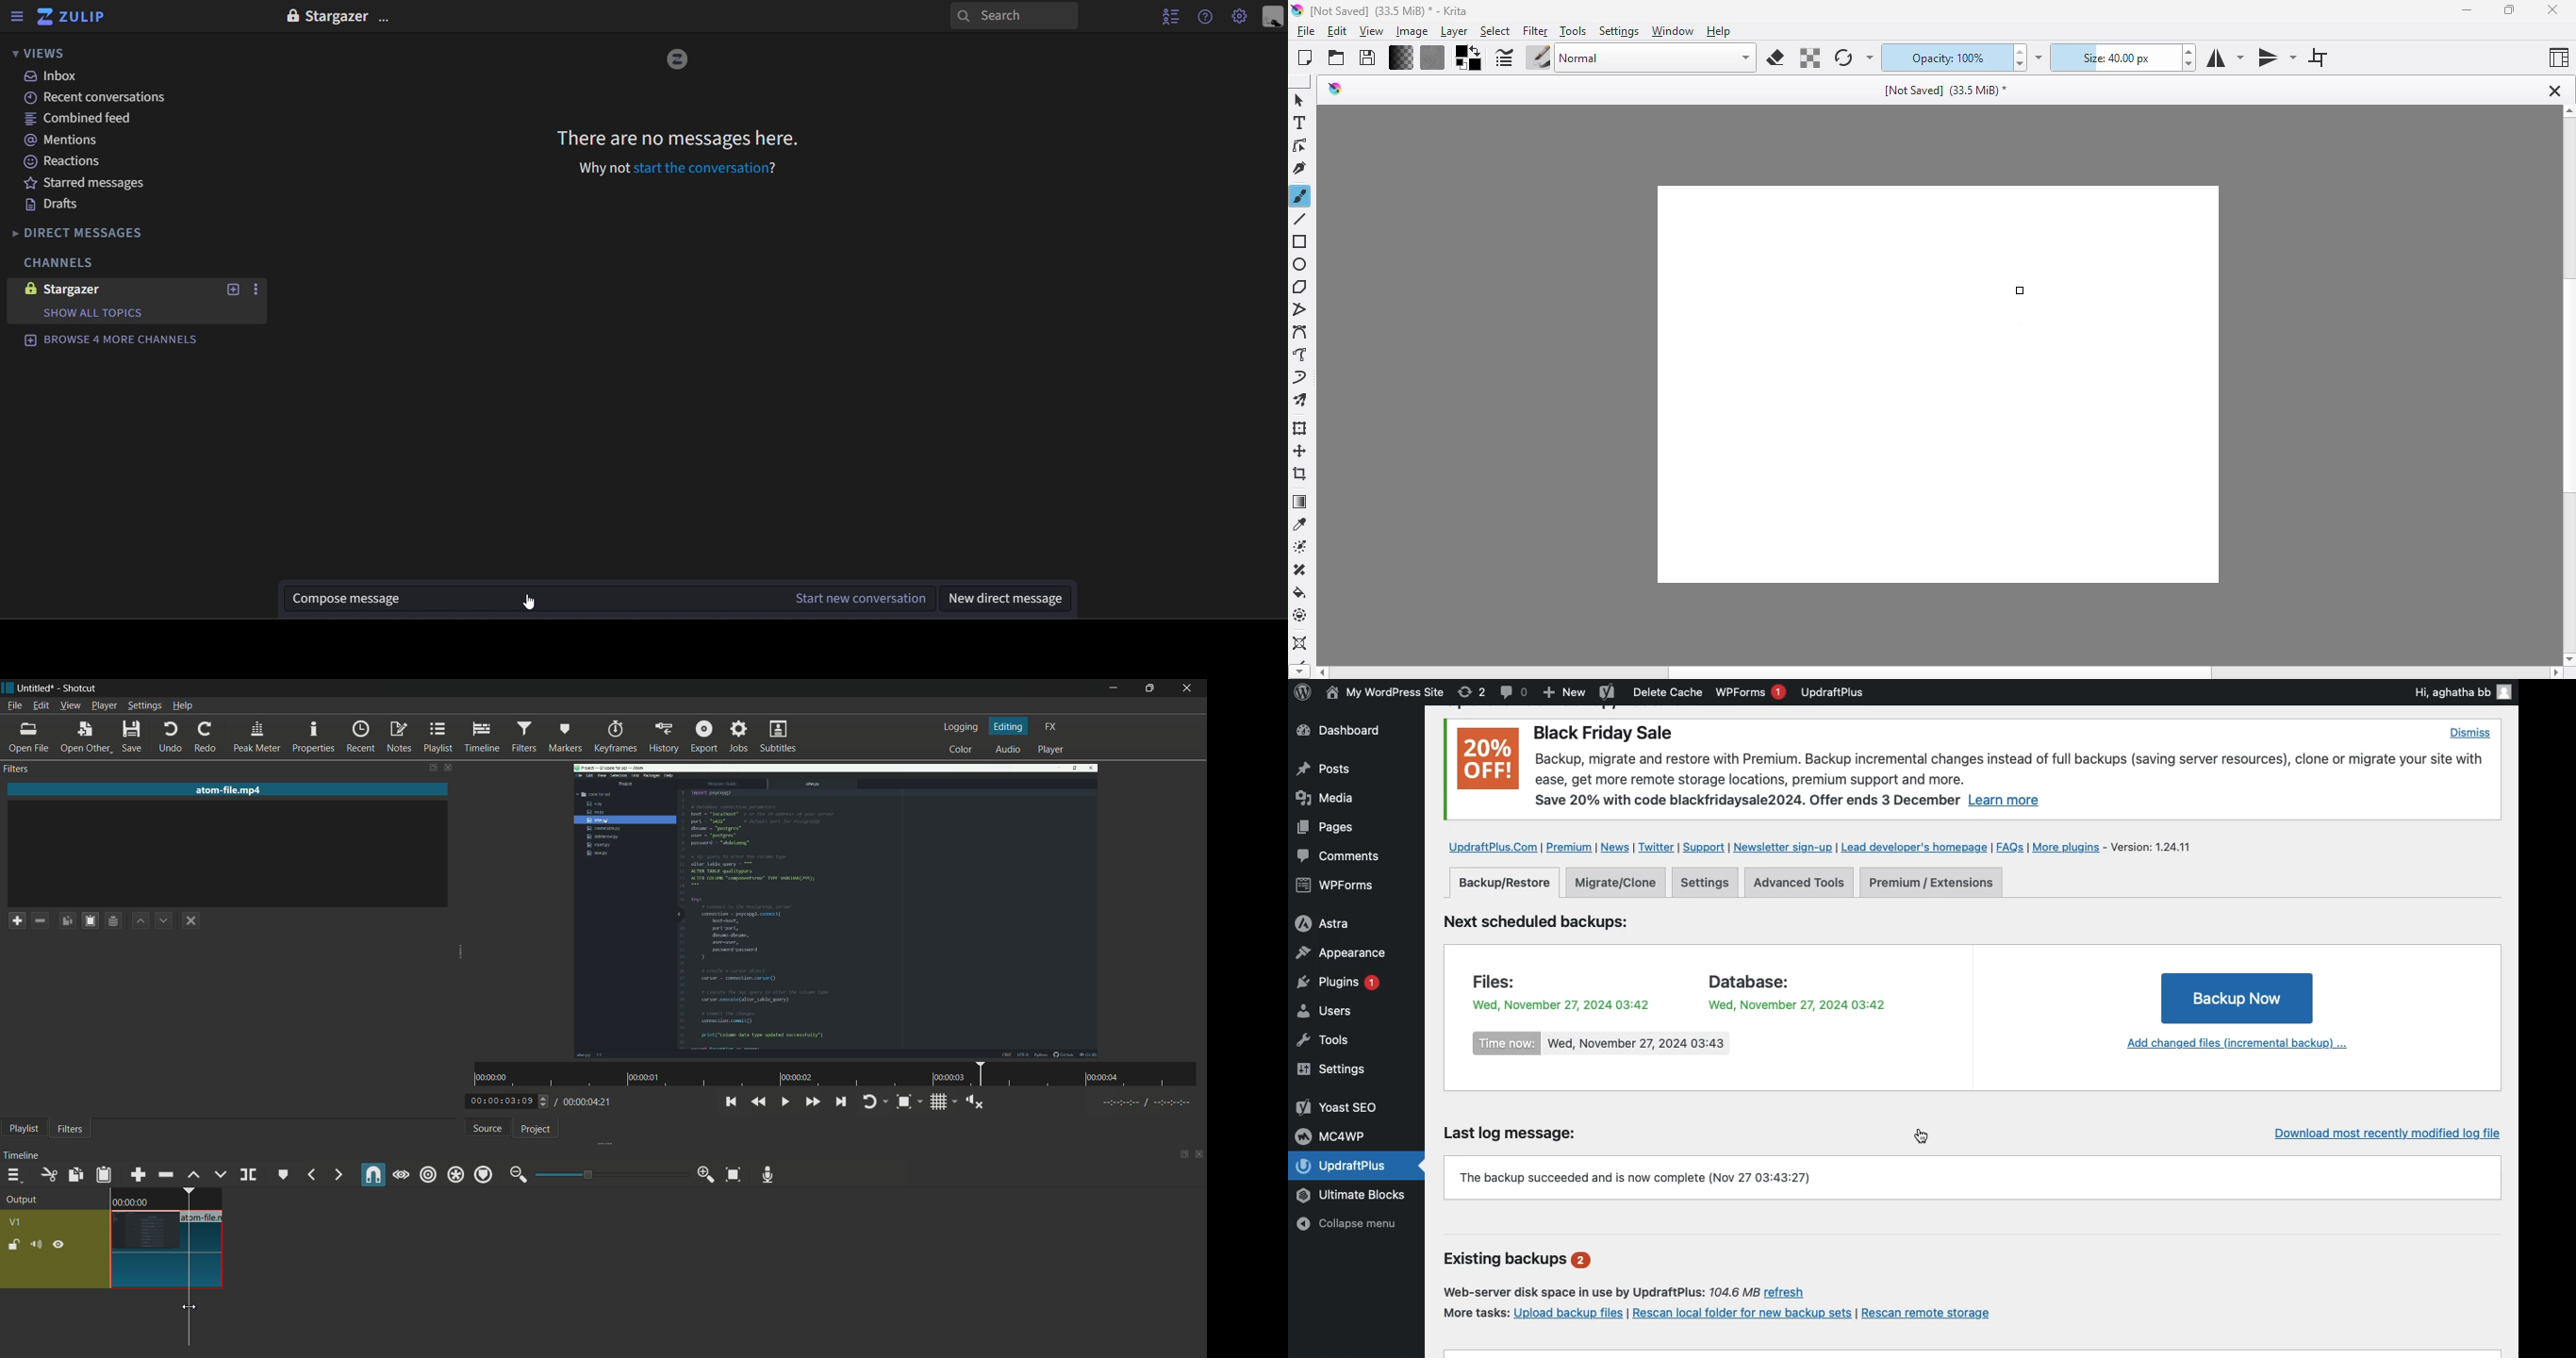 The width and height of the screenshot is (2576, 1372). Describe the element at coordinates (40, 920) in the screenshot. I see `remove filter` at that location.